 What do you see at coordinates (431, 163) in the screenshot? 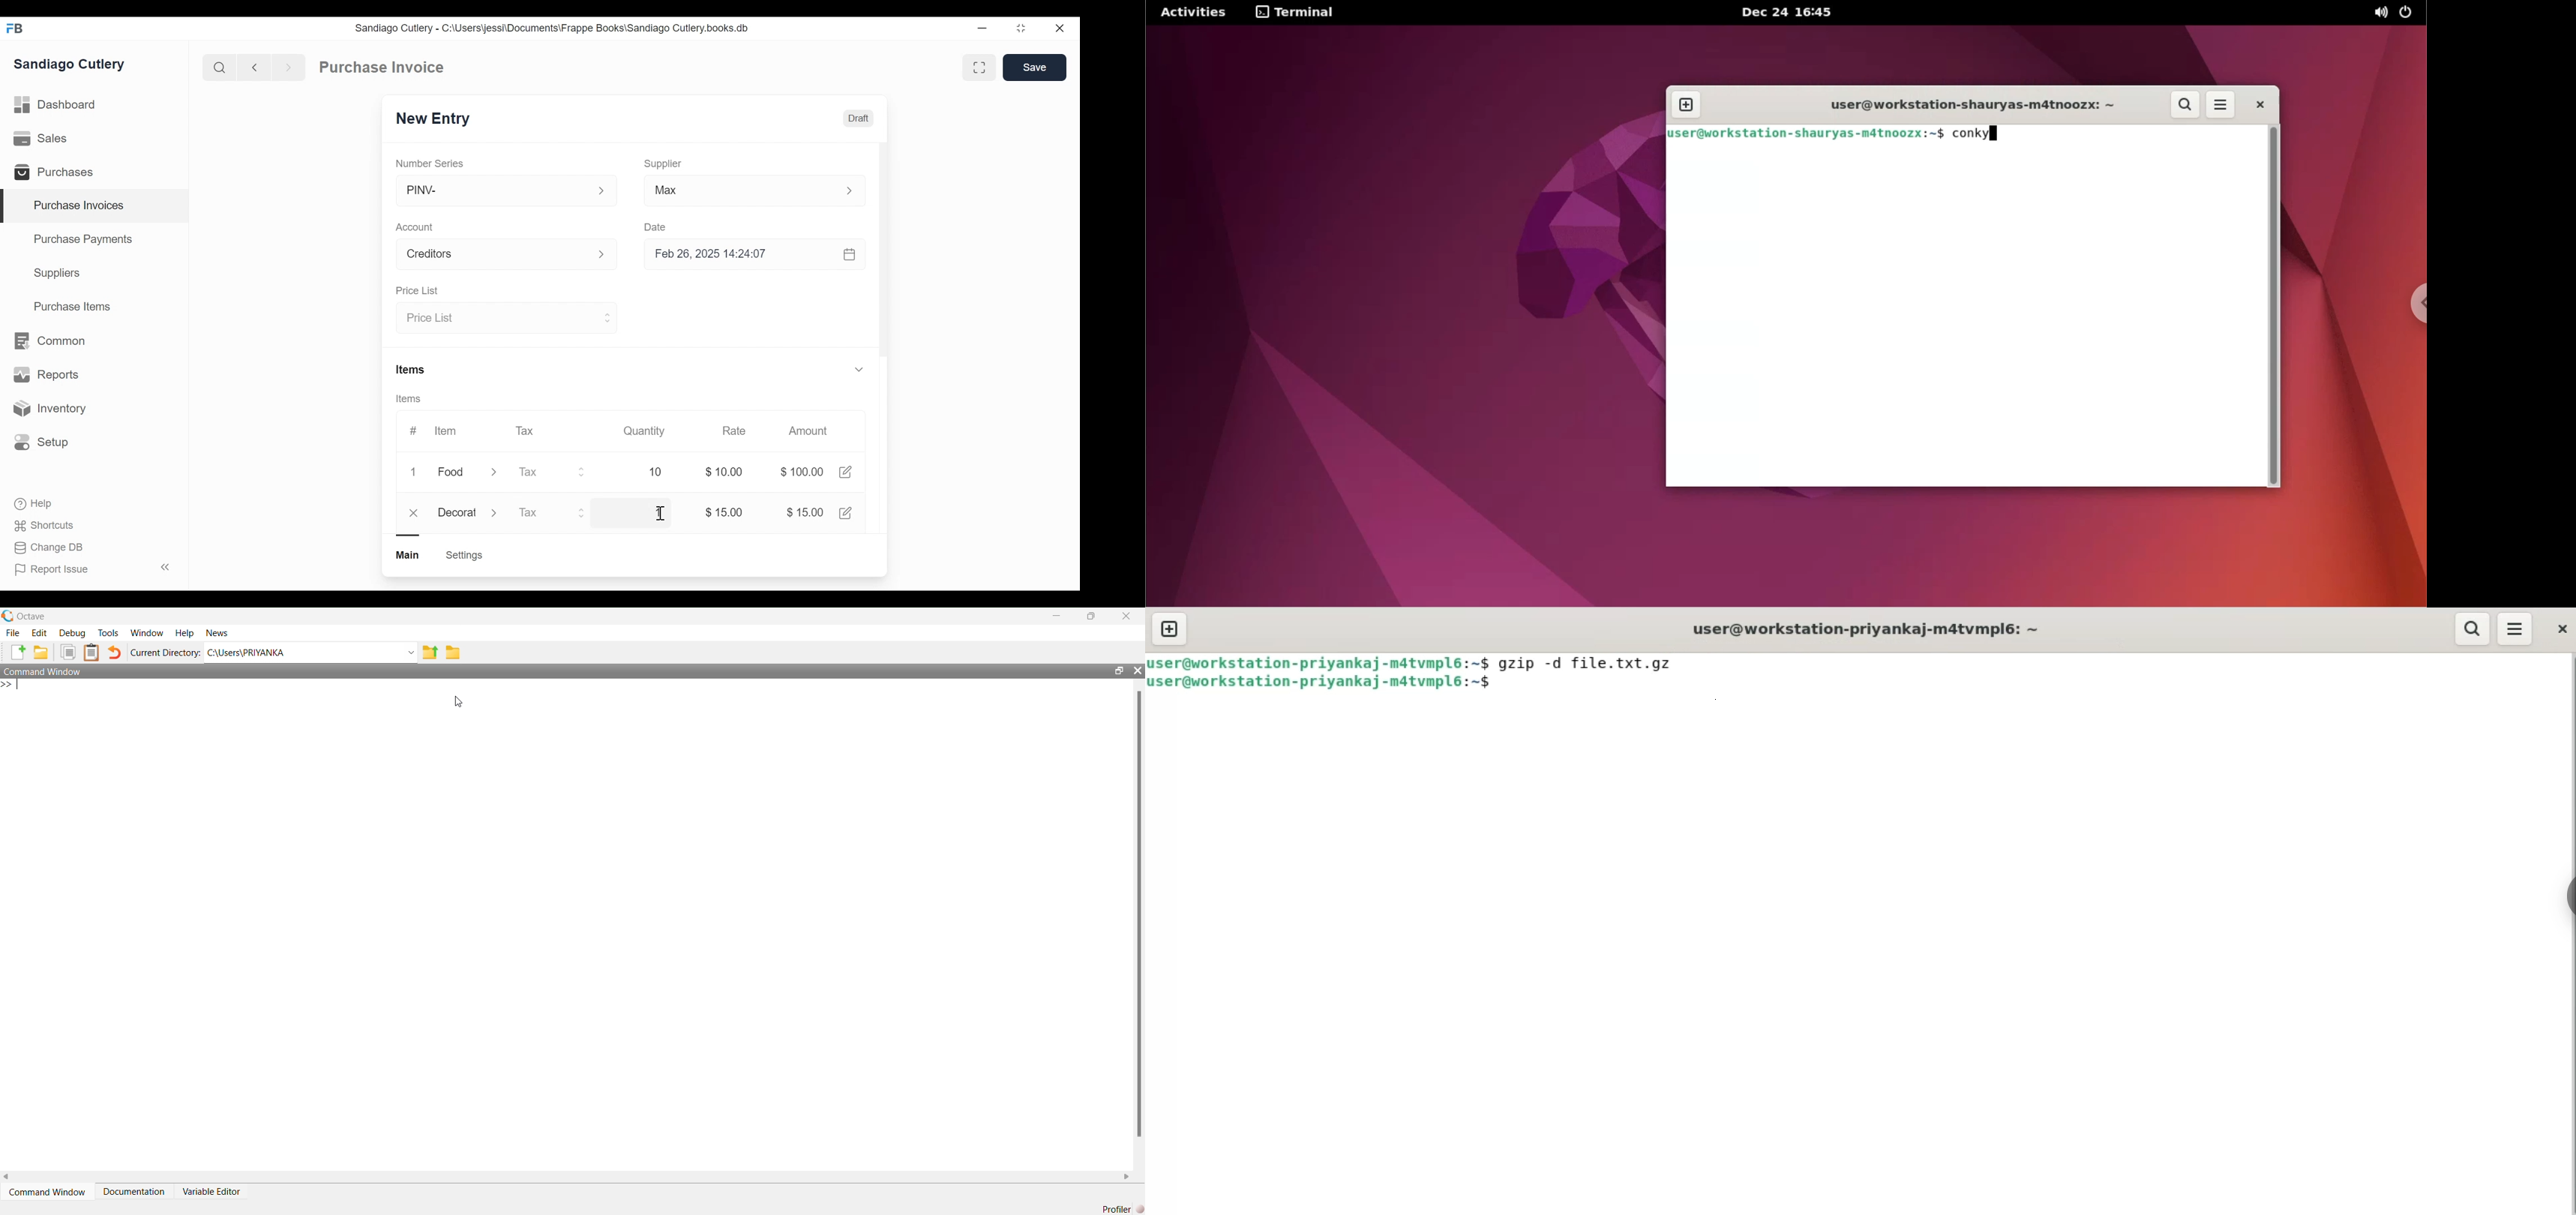
I see `Number Series` at bounding box center [431, 163].